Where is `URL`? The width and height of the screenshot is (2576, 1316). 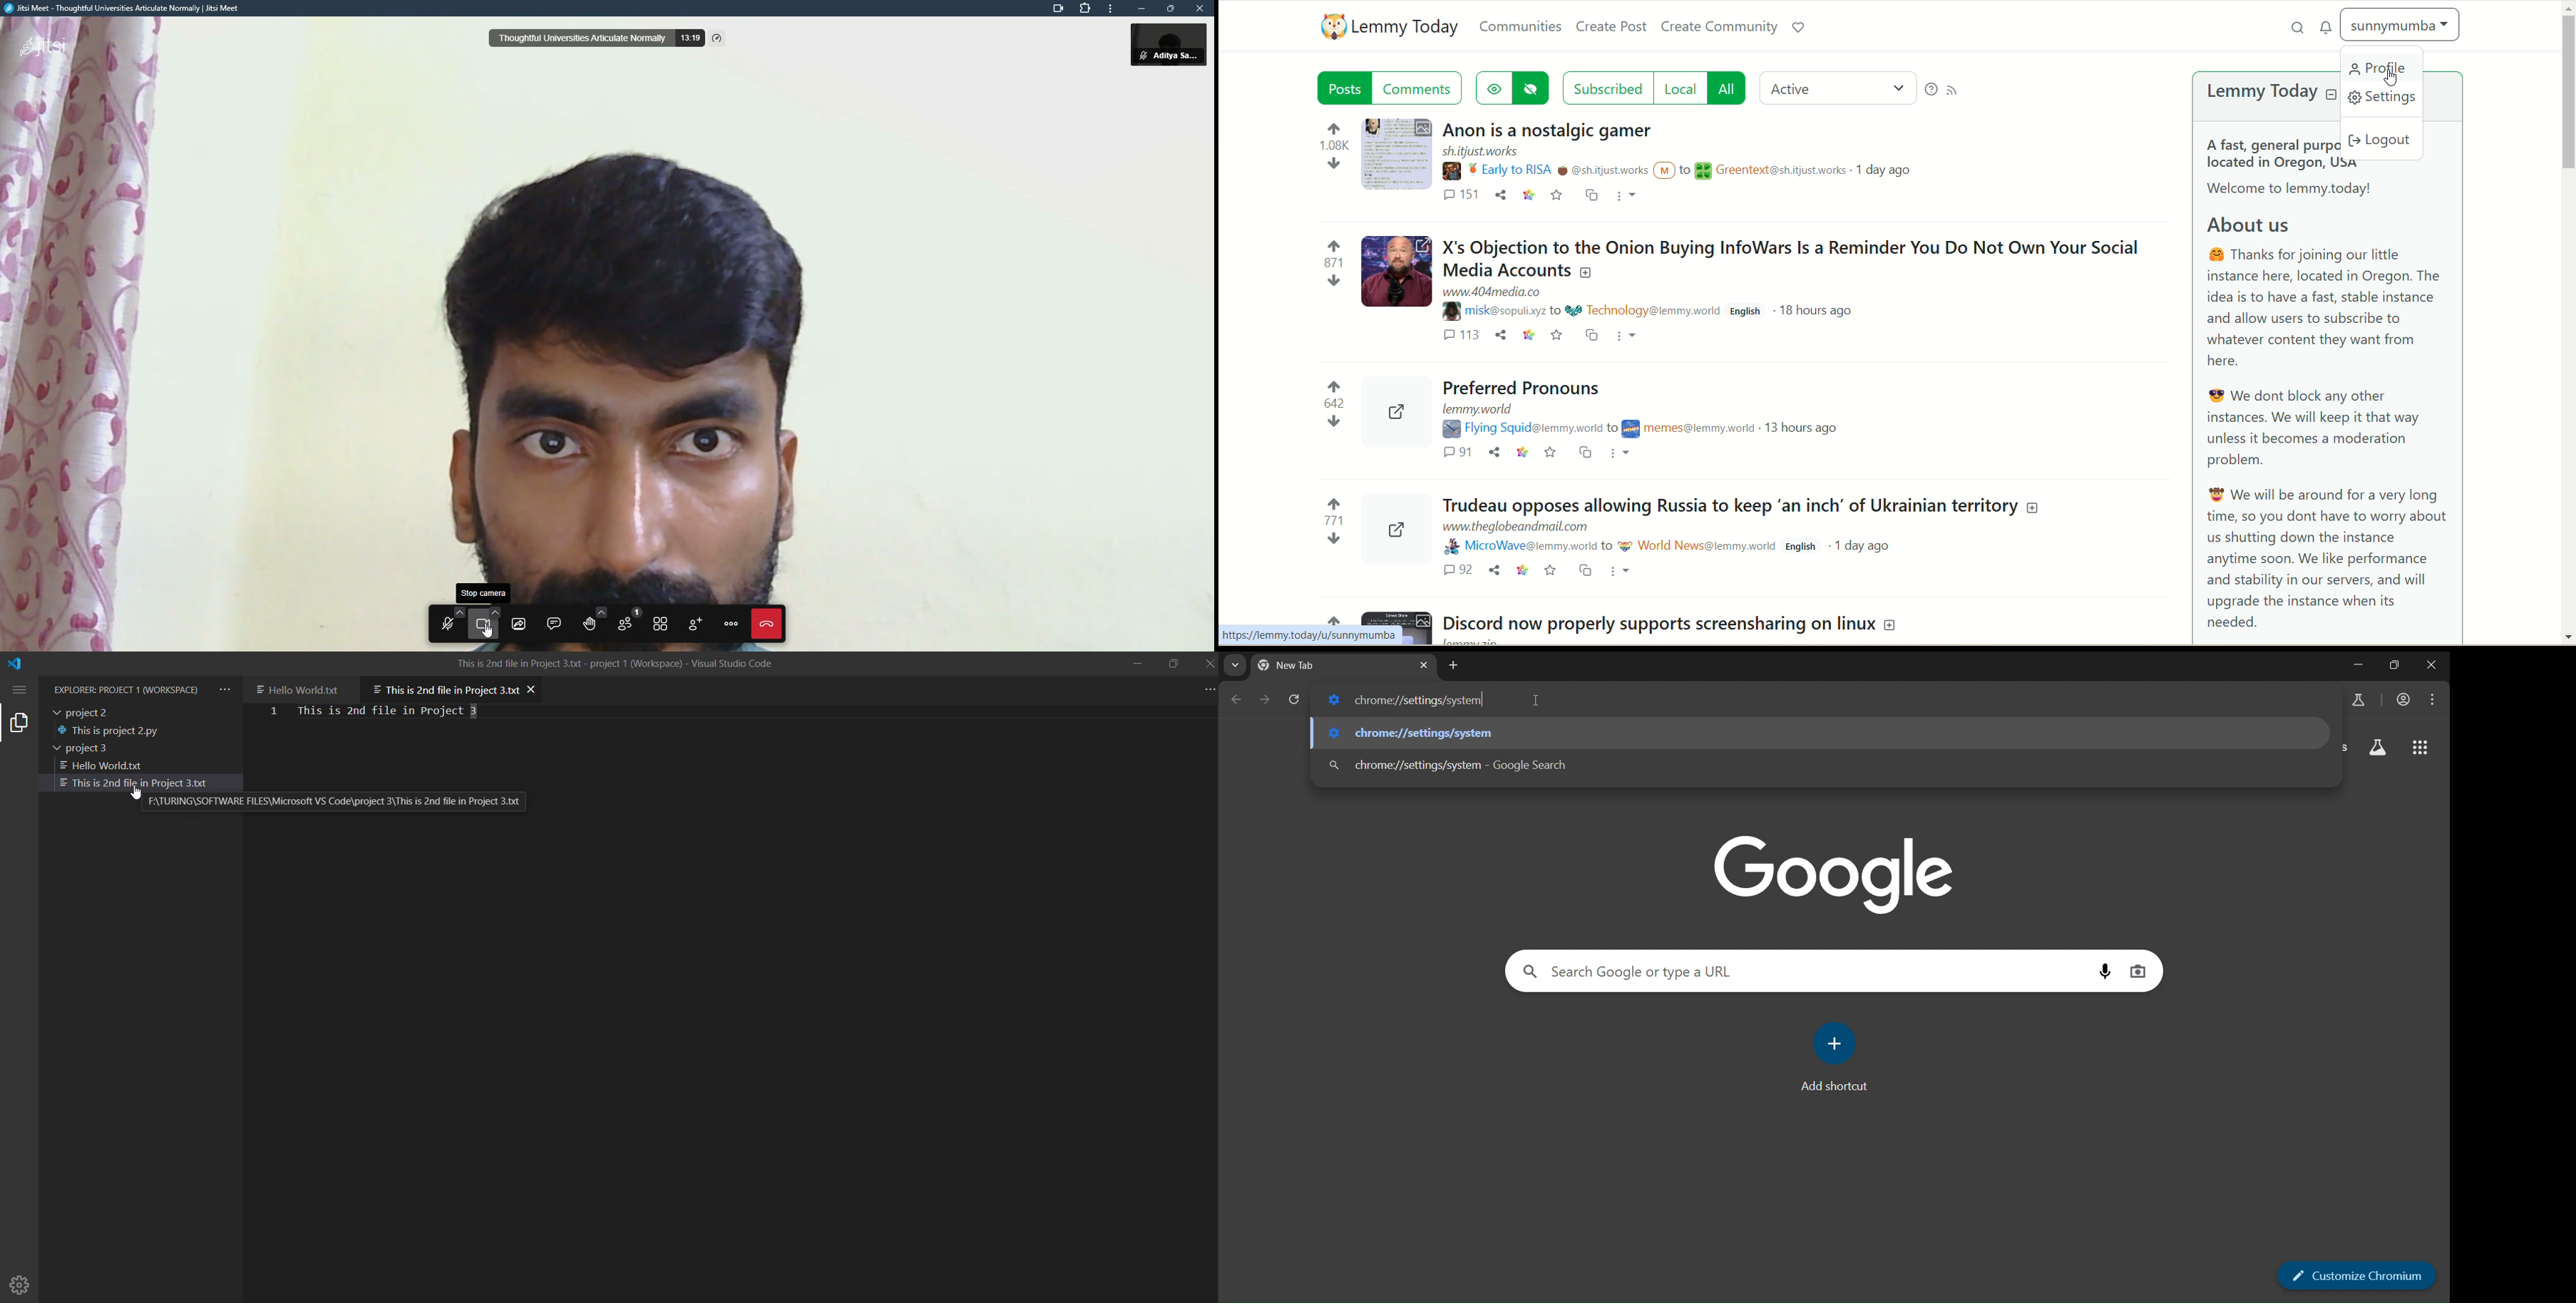
URL is located at coordinates (1474, 410).